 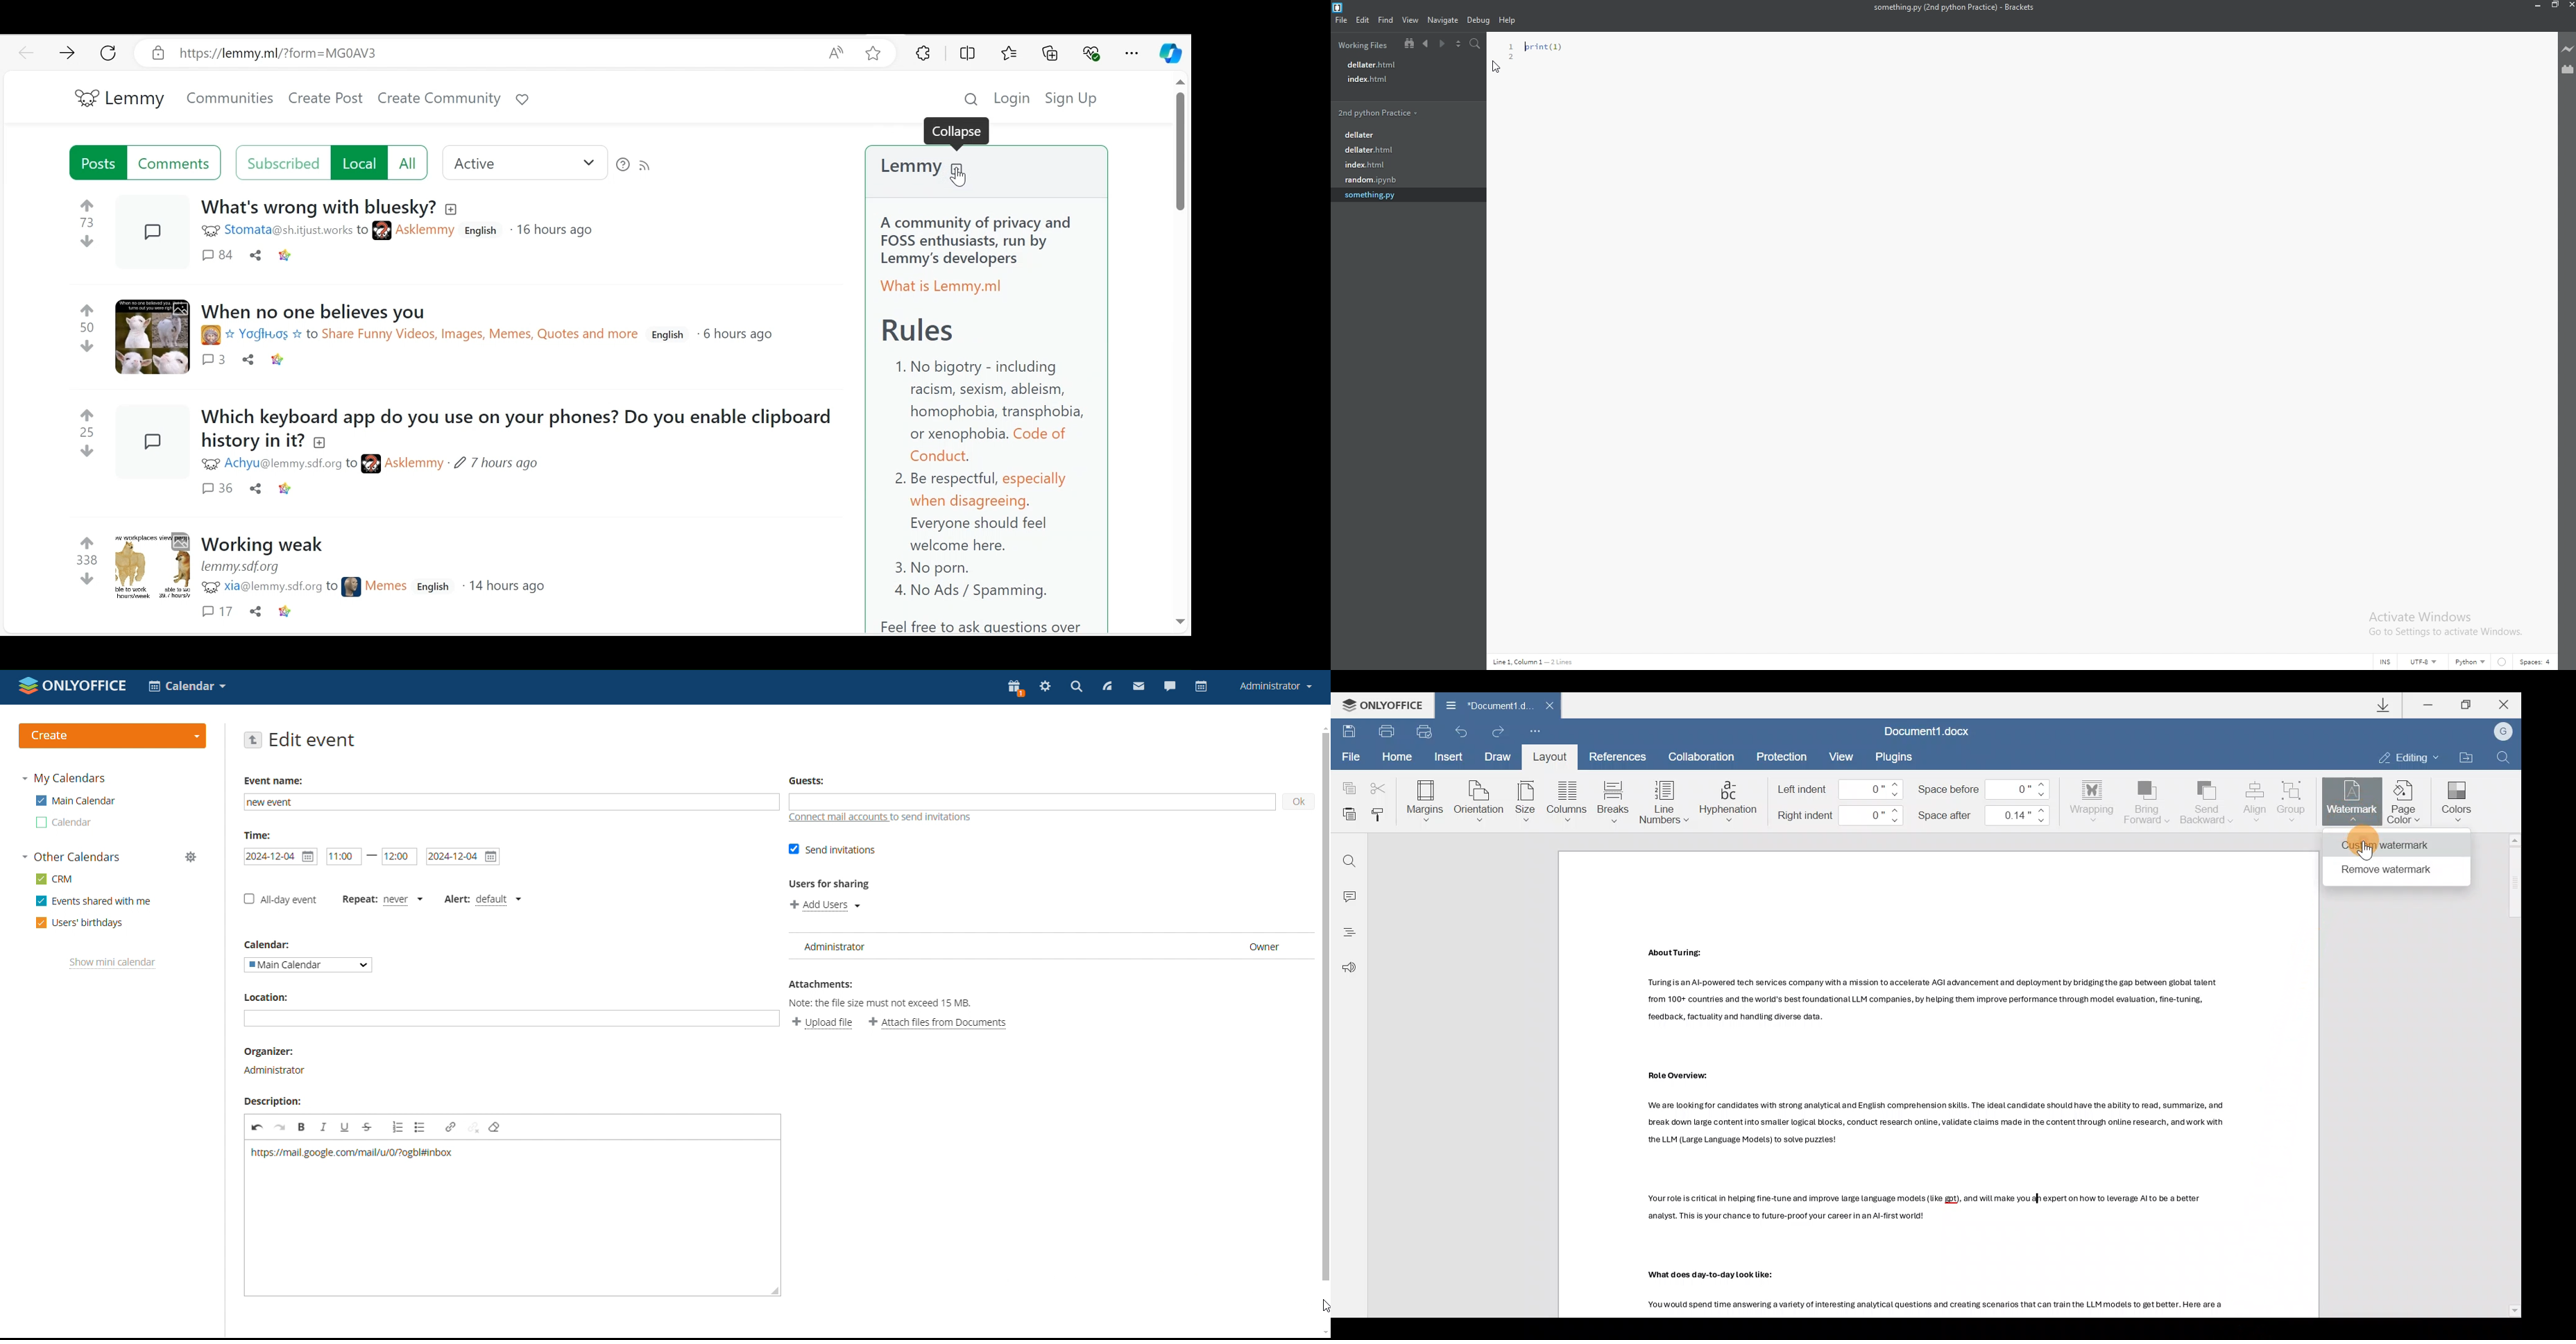 I want to click on Account name, so click(x=2502, y=730).